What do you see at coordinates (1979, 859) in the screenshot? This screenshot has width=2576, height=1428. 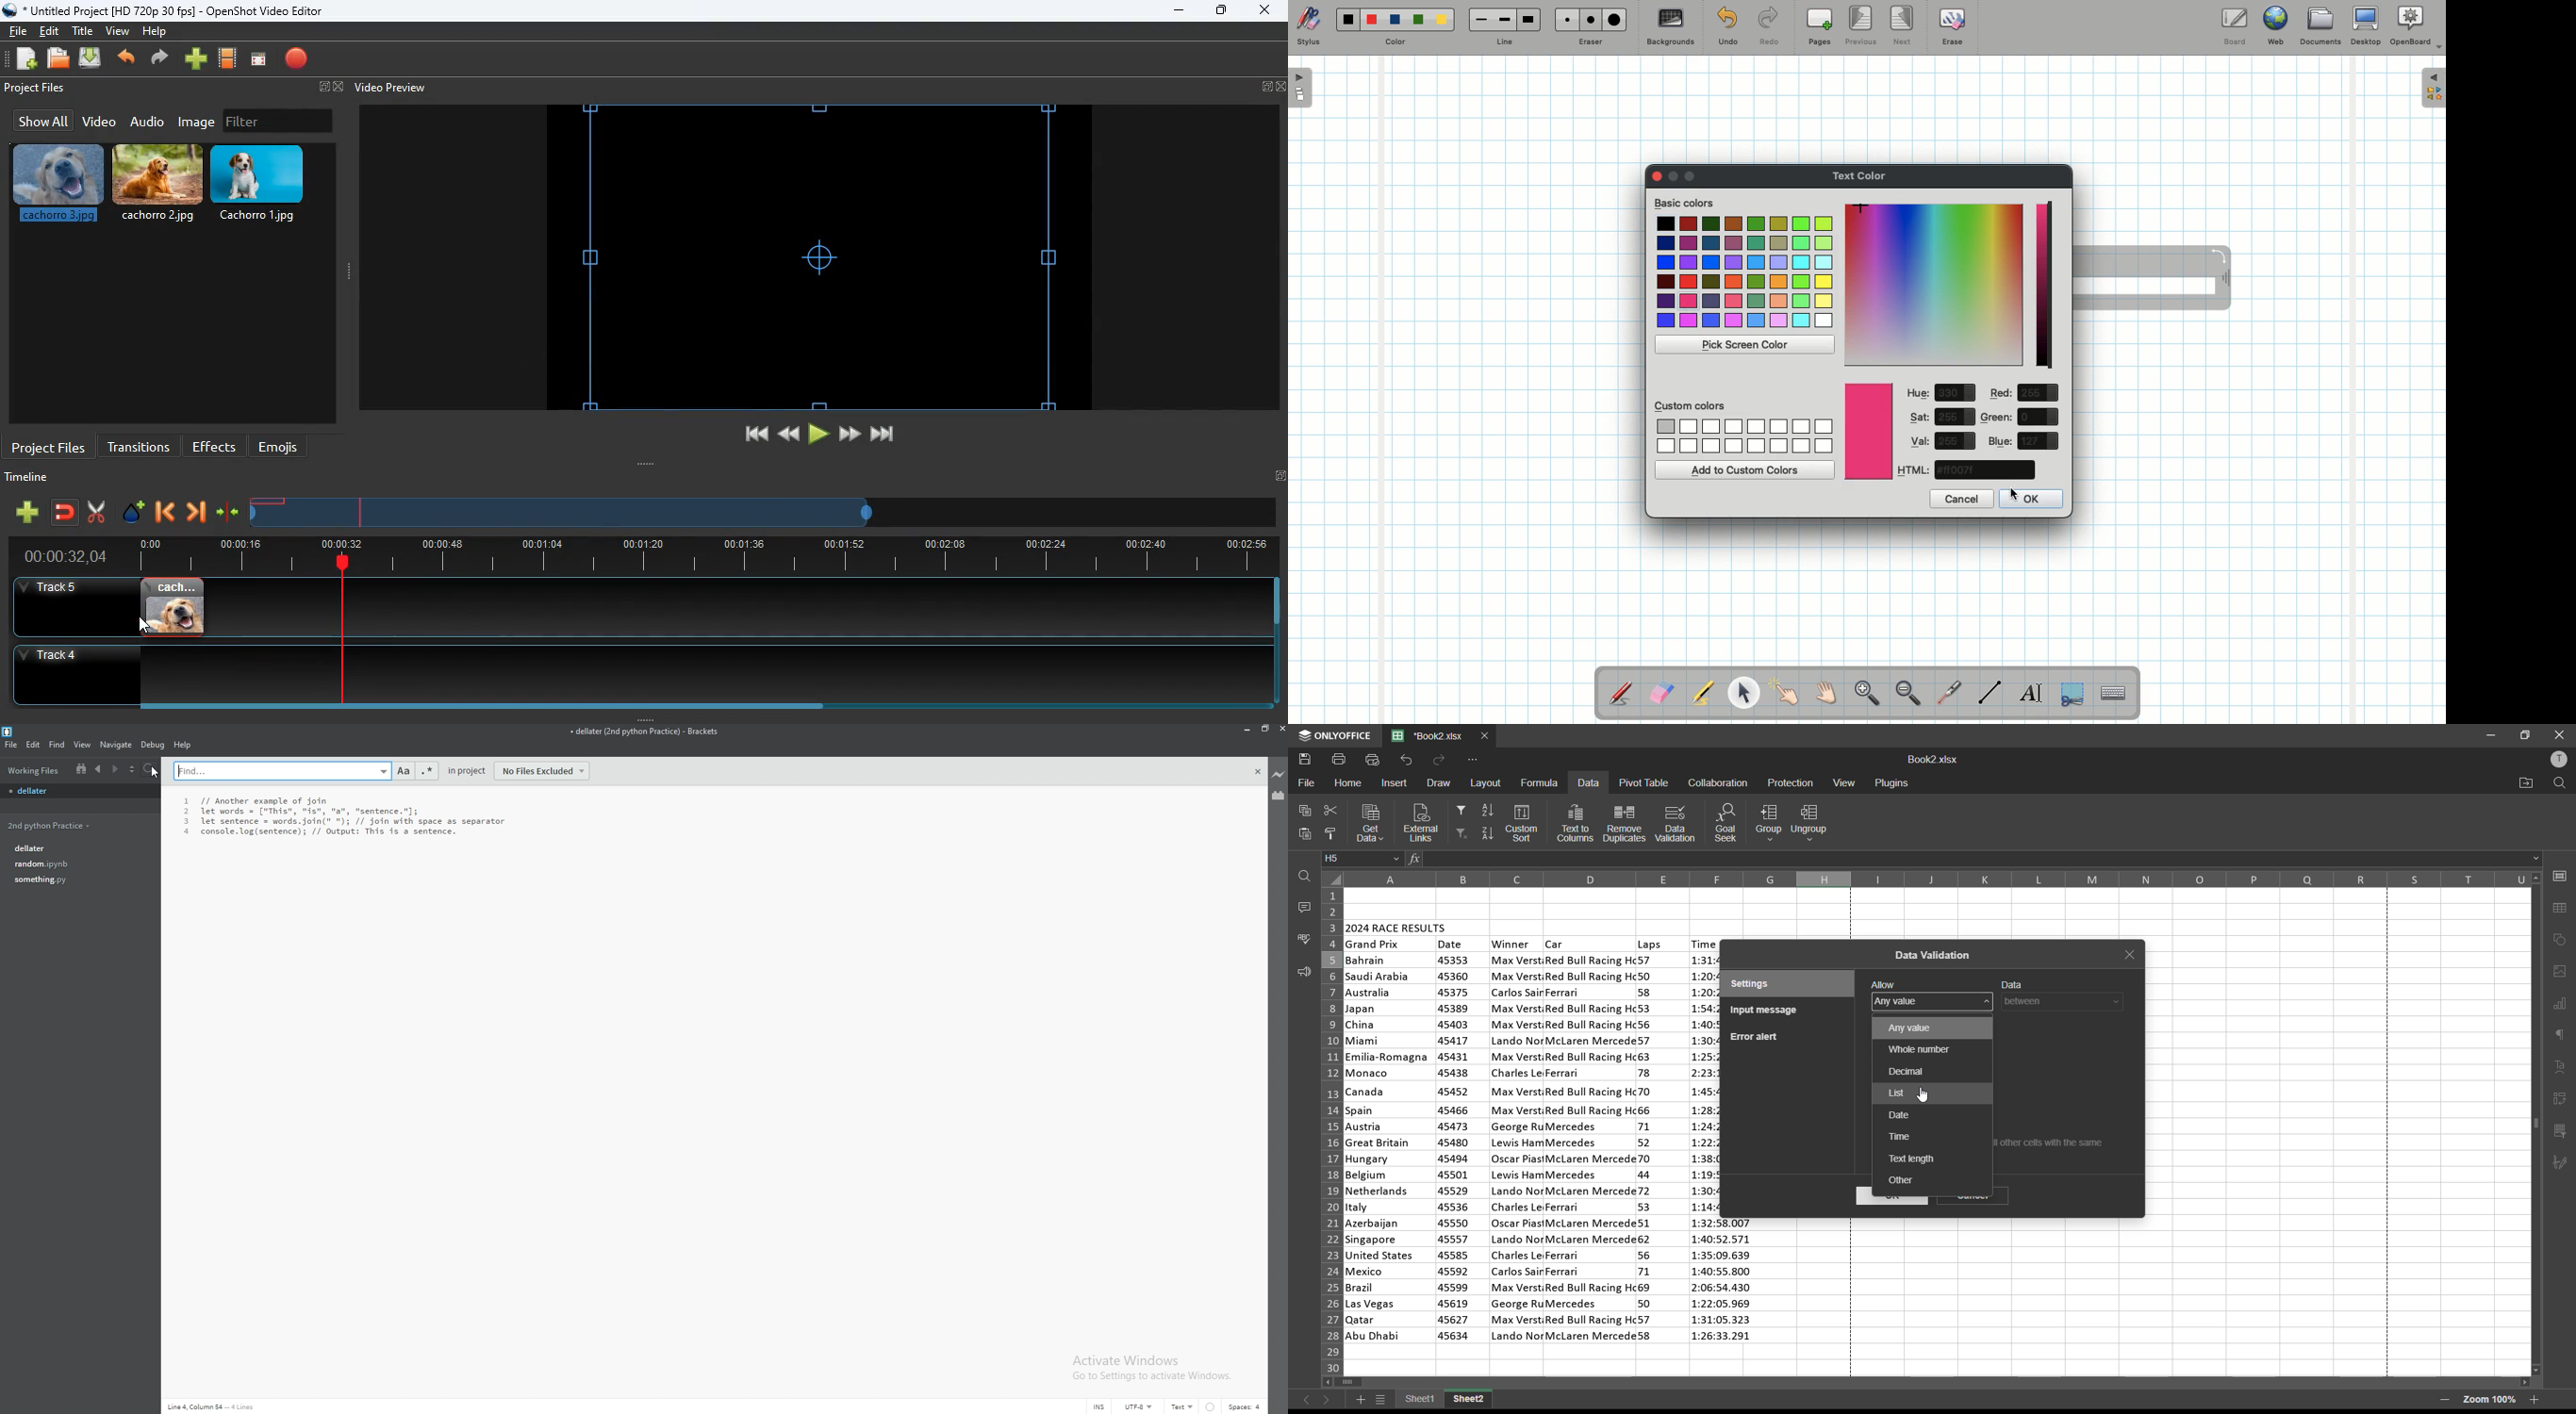 I see `formula bar` at bounding box center [1979, 859].